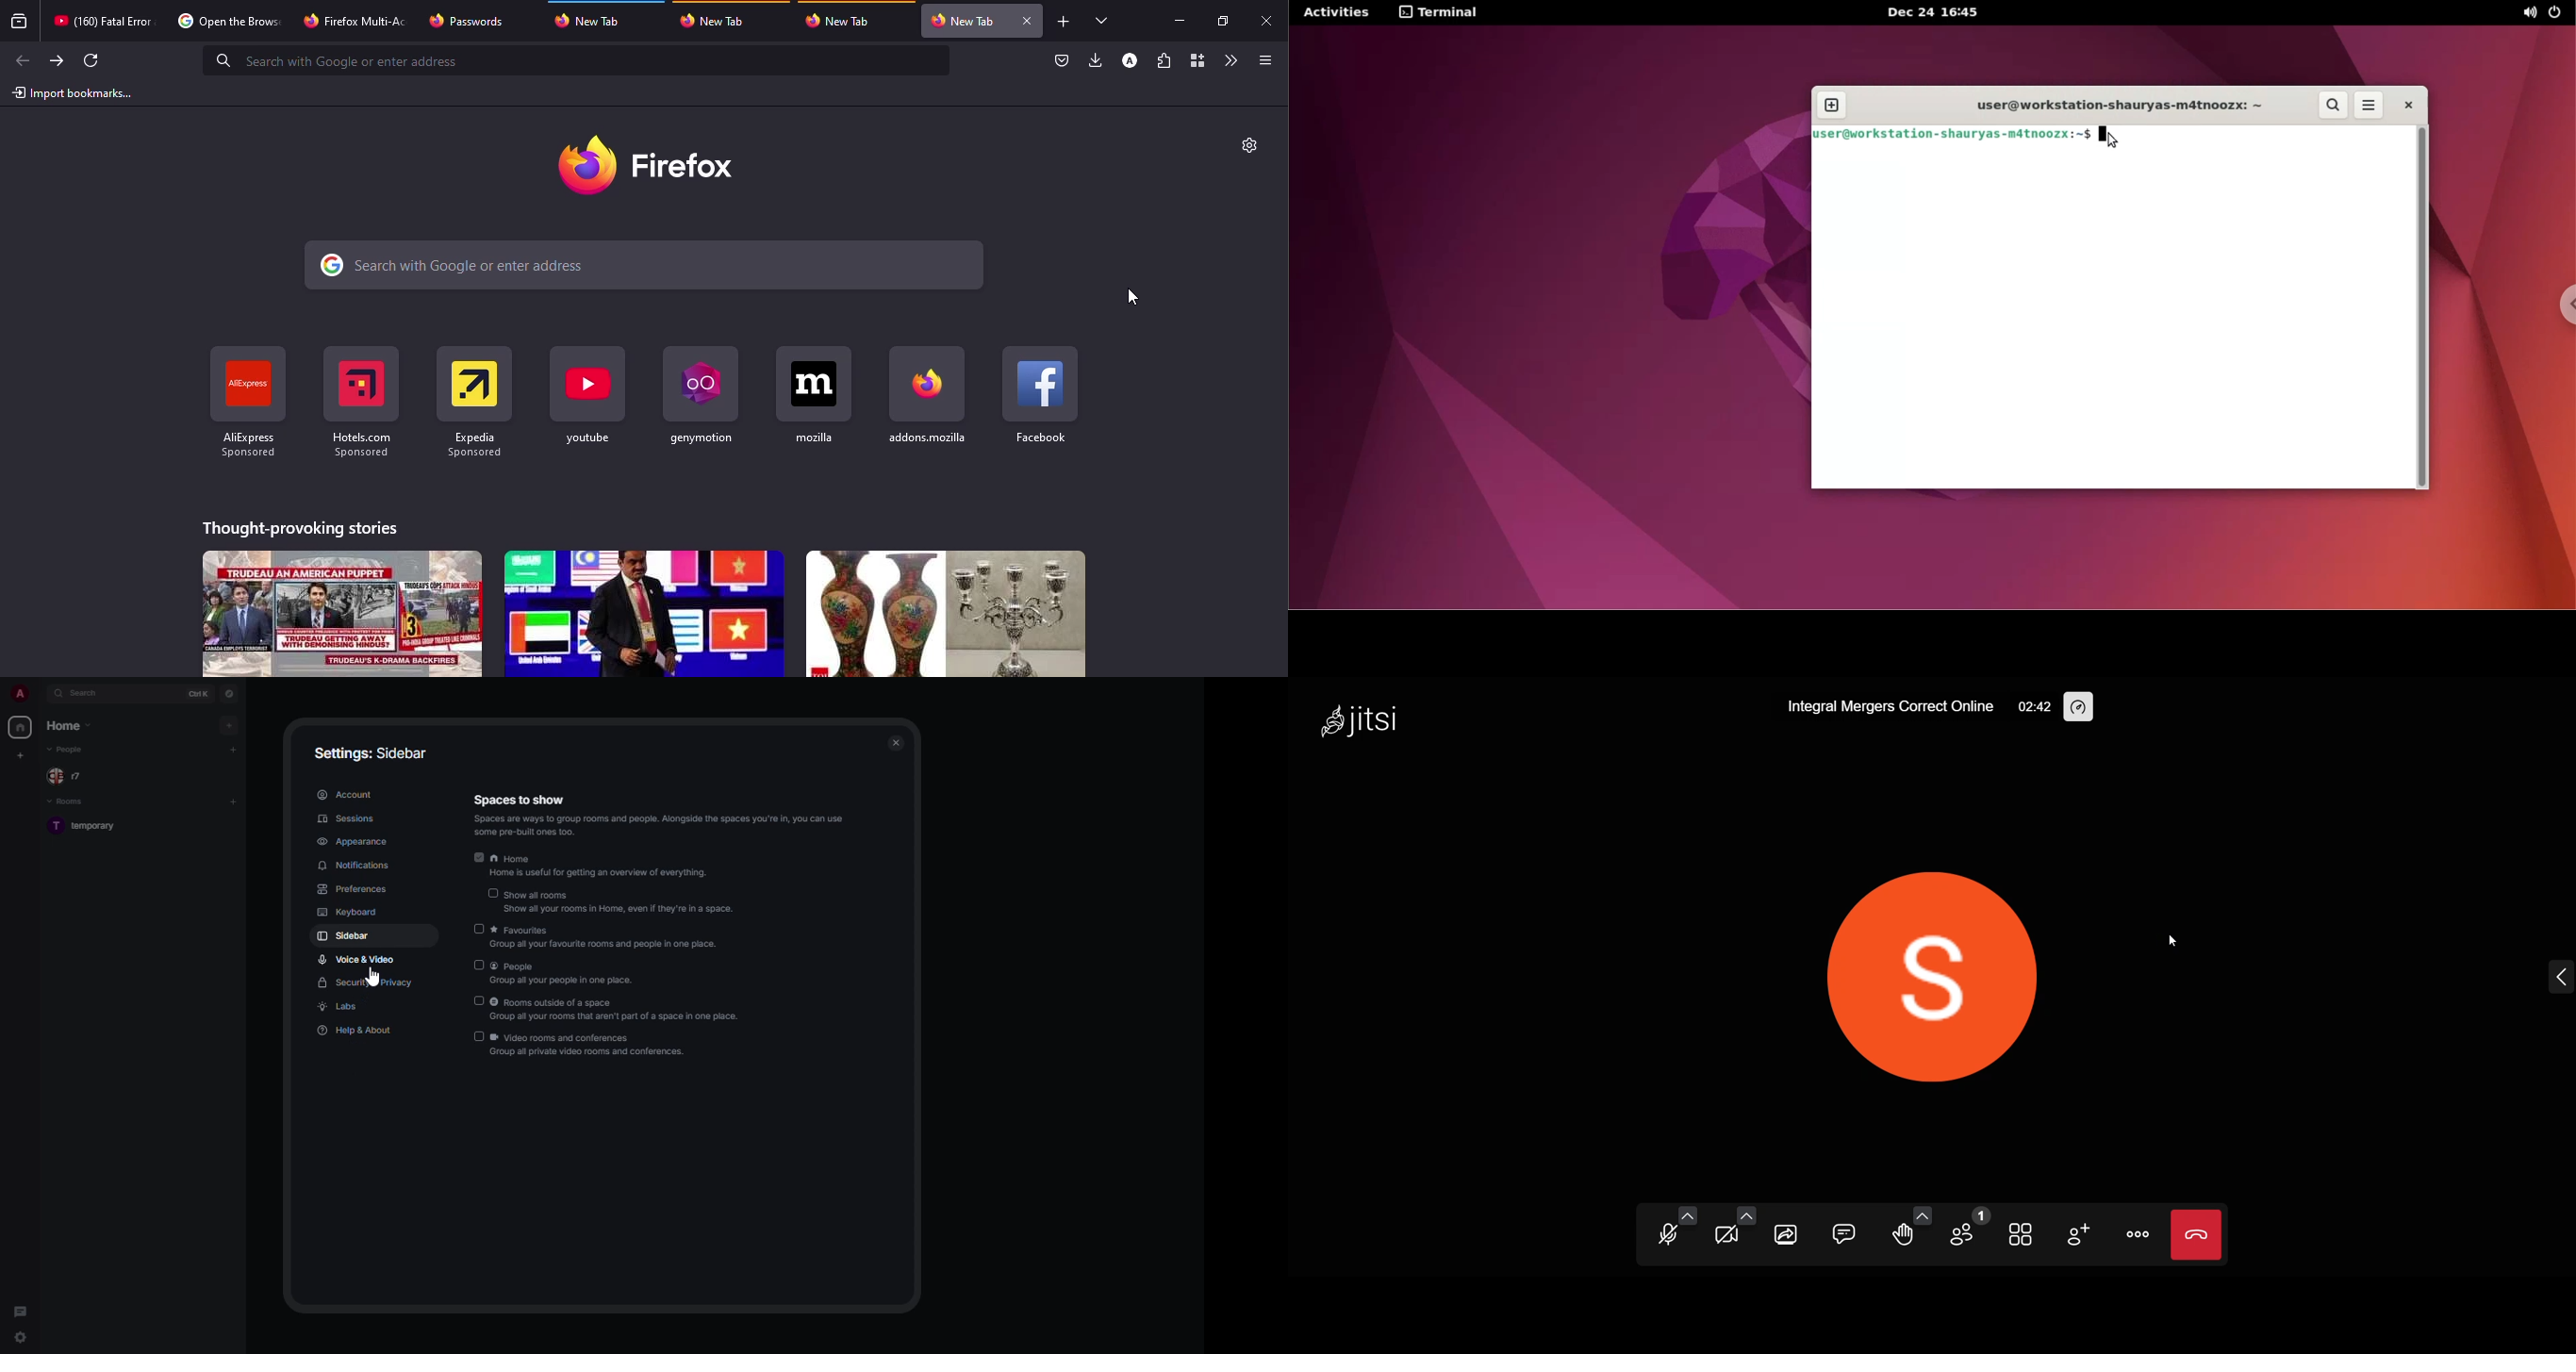 The image size is (2576, 1372). I want to click on unmute your mic, so click(1664, 1236).